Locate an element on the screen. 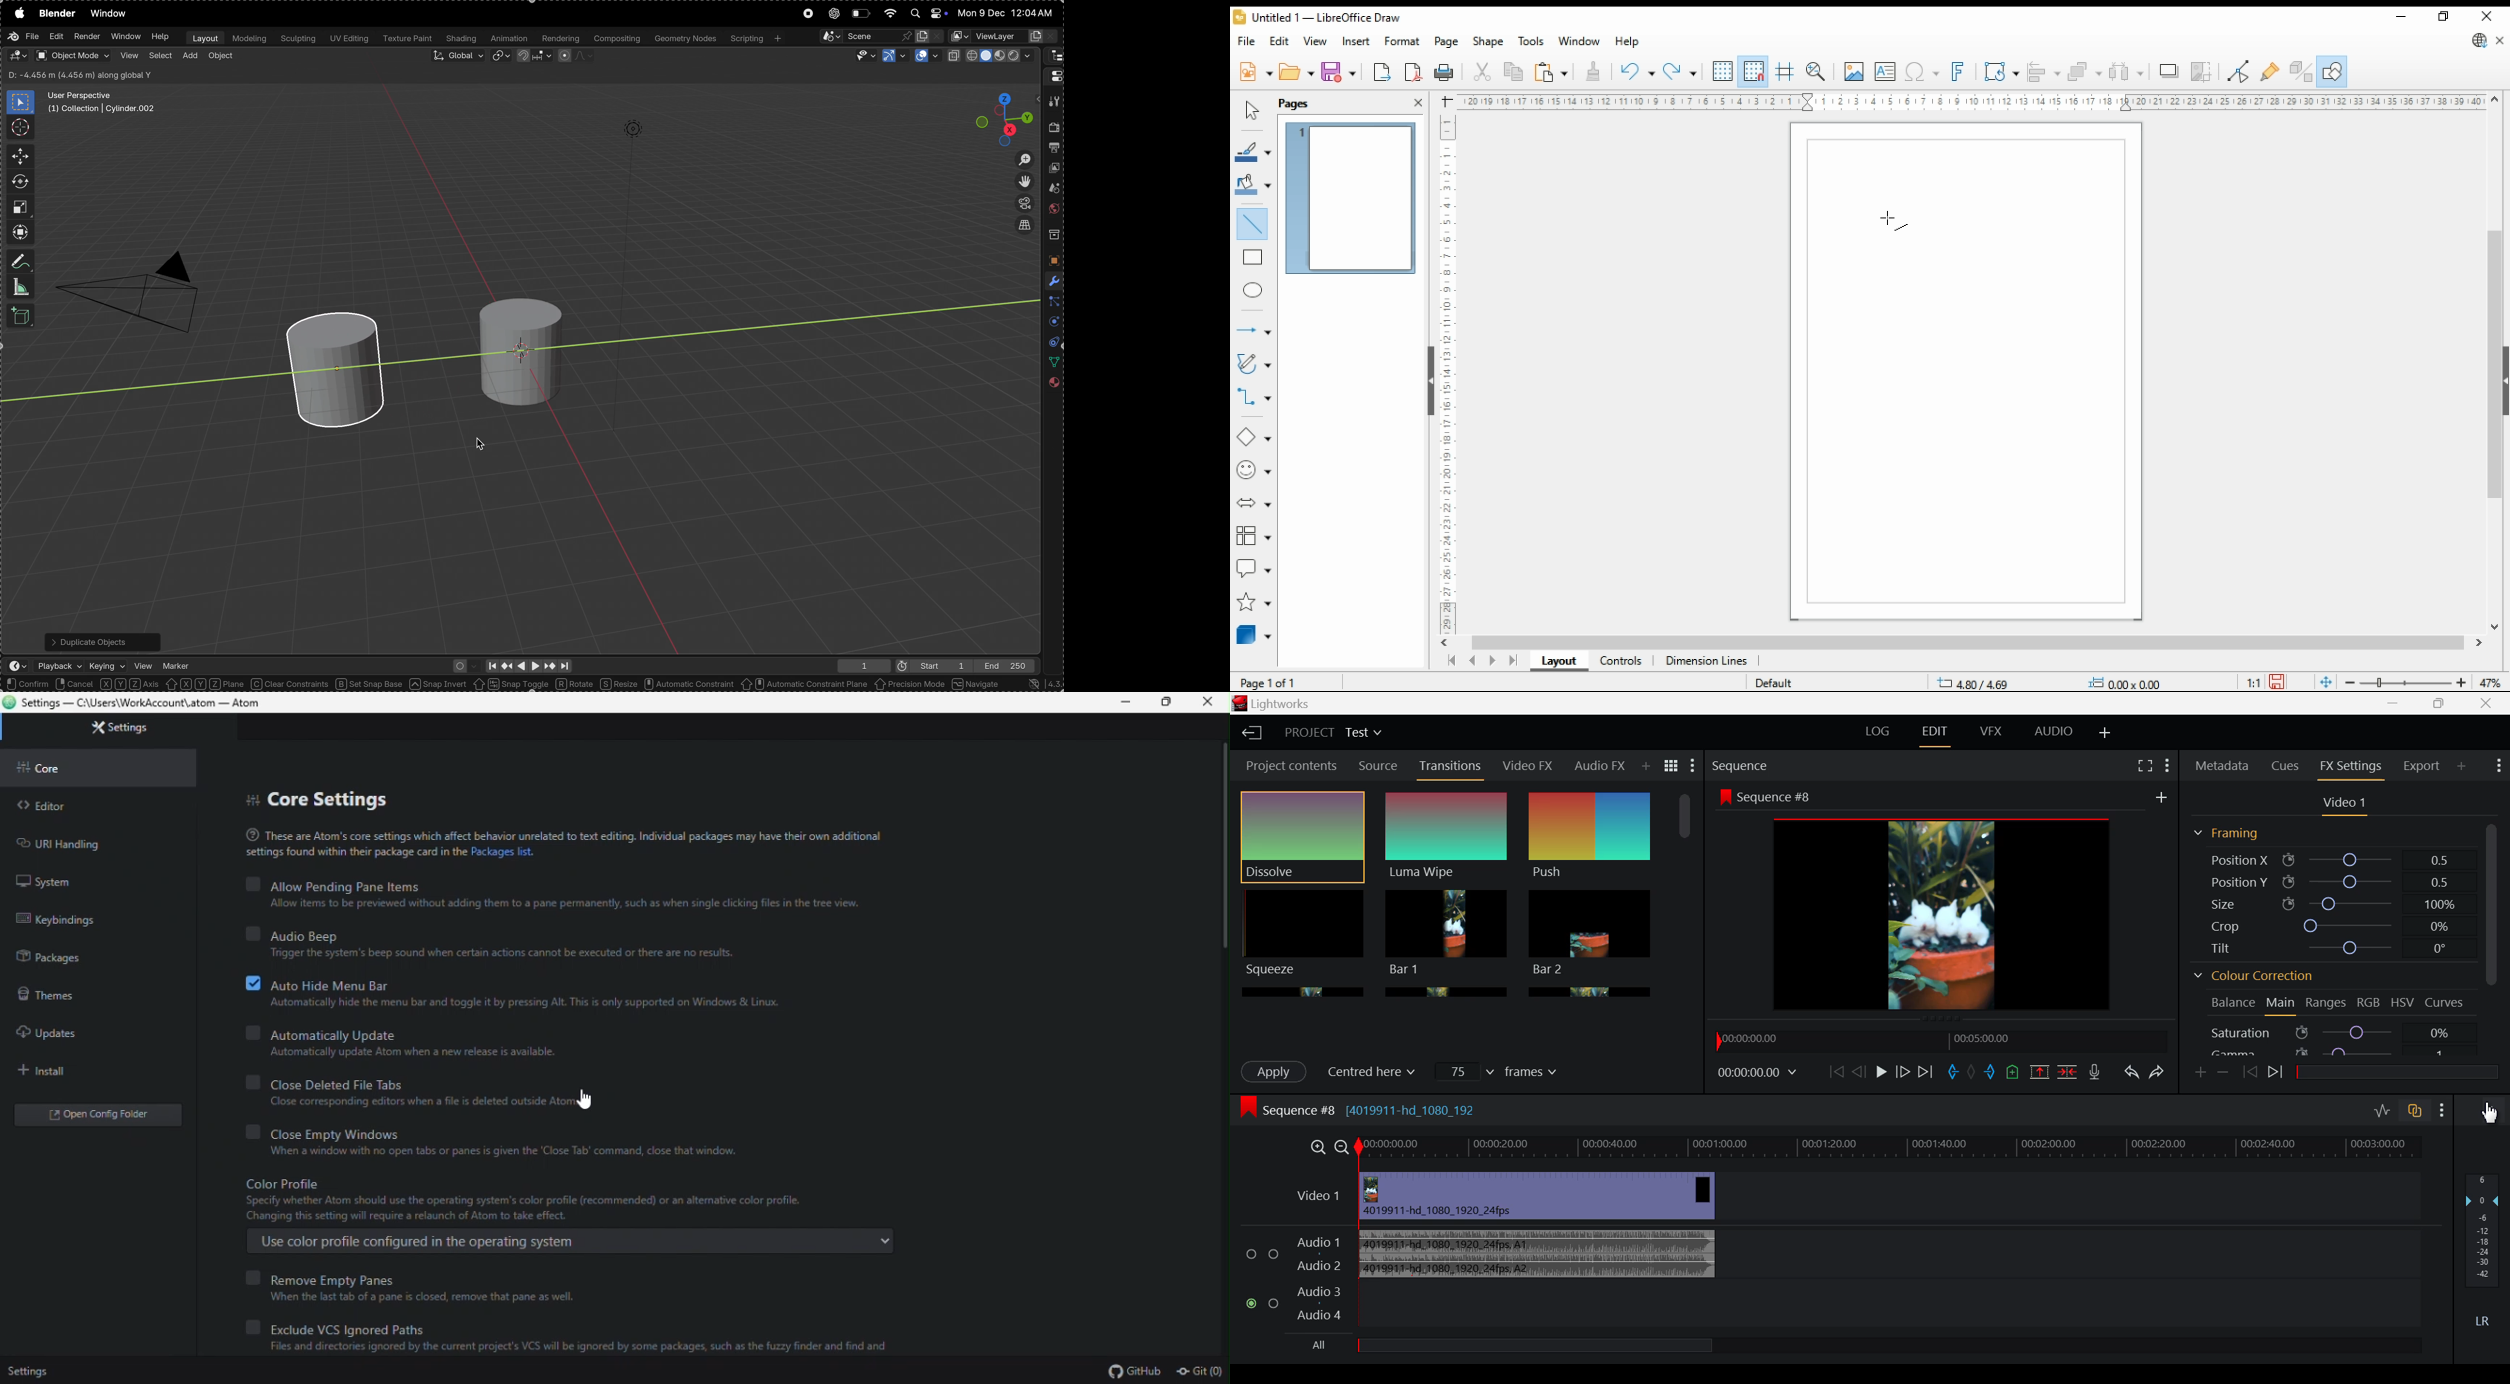 This screenshot has height=1400, width=2520. Full Screen is located at coordinates (2145, 765).